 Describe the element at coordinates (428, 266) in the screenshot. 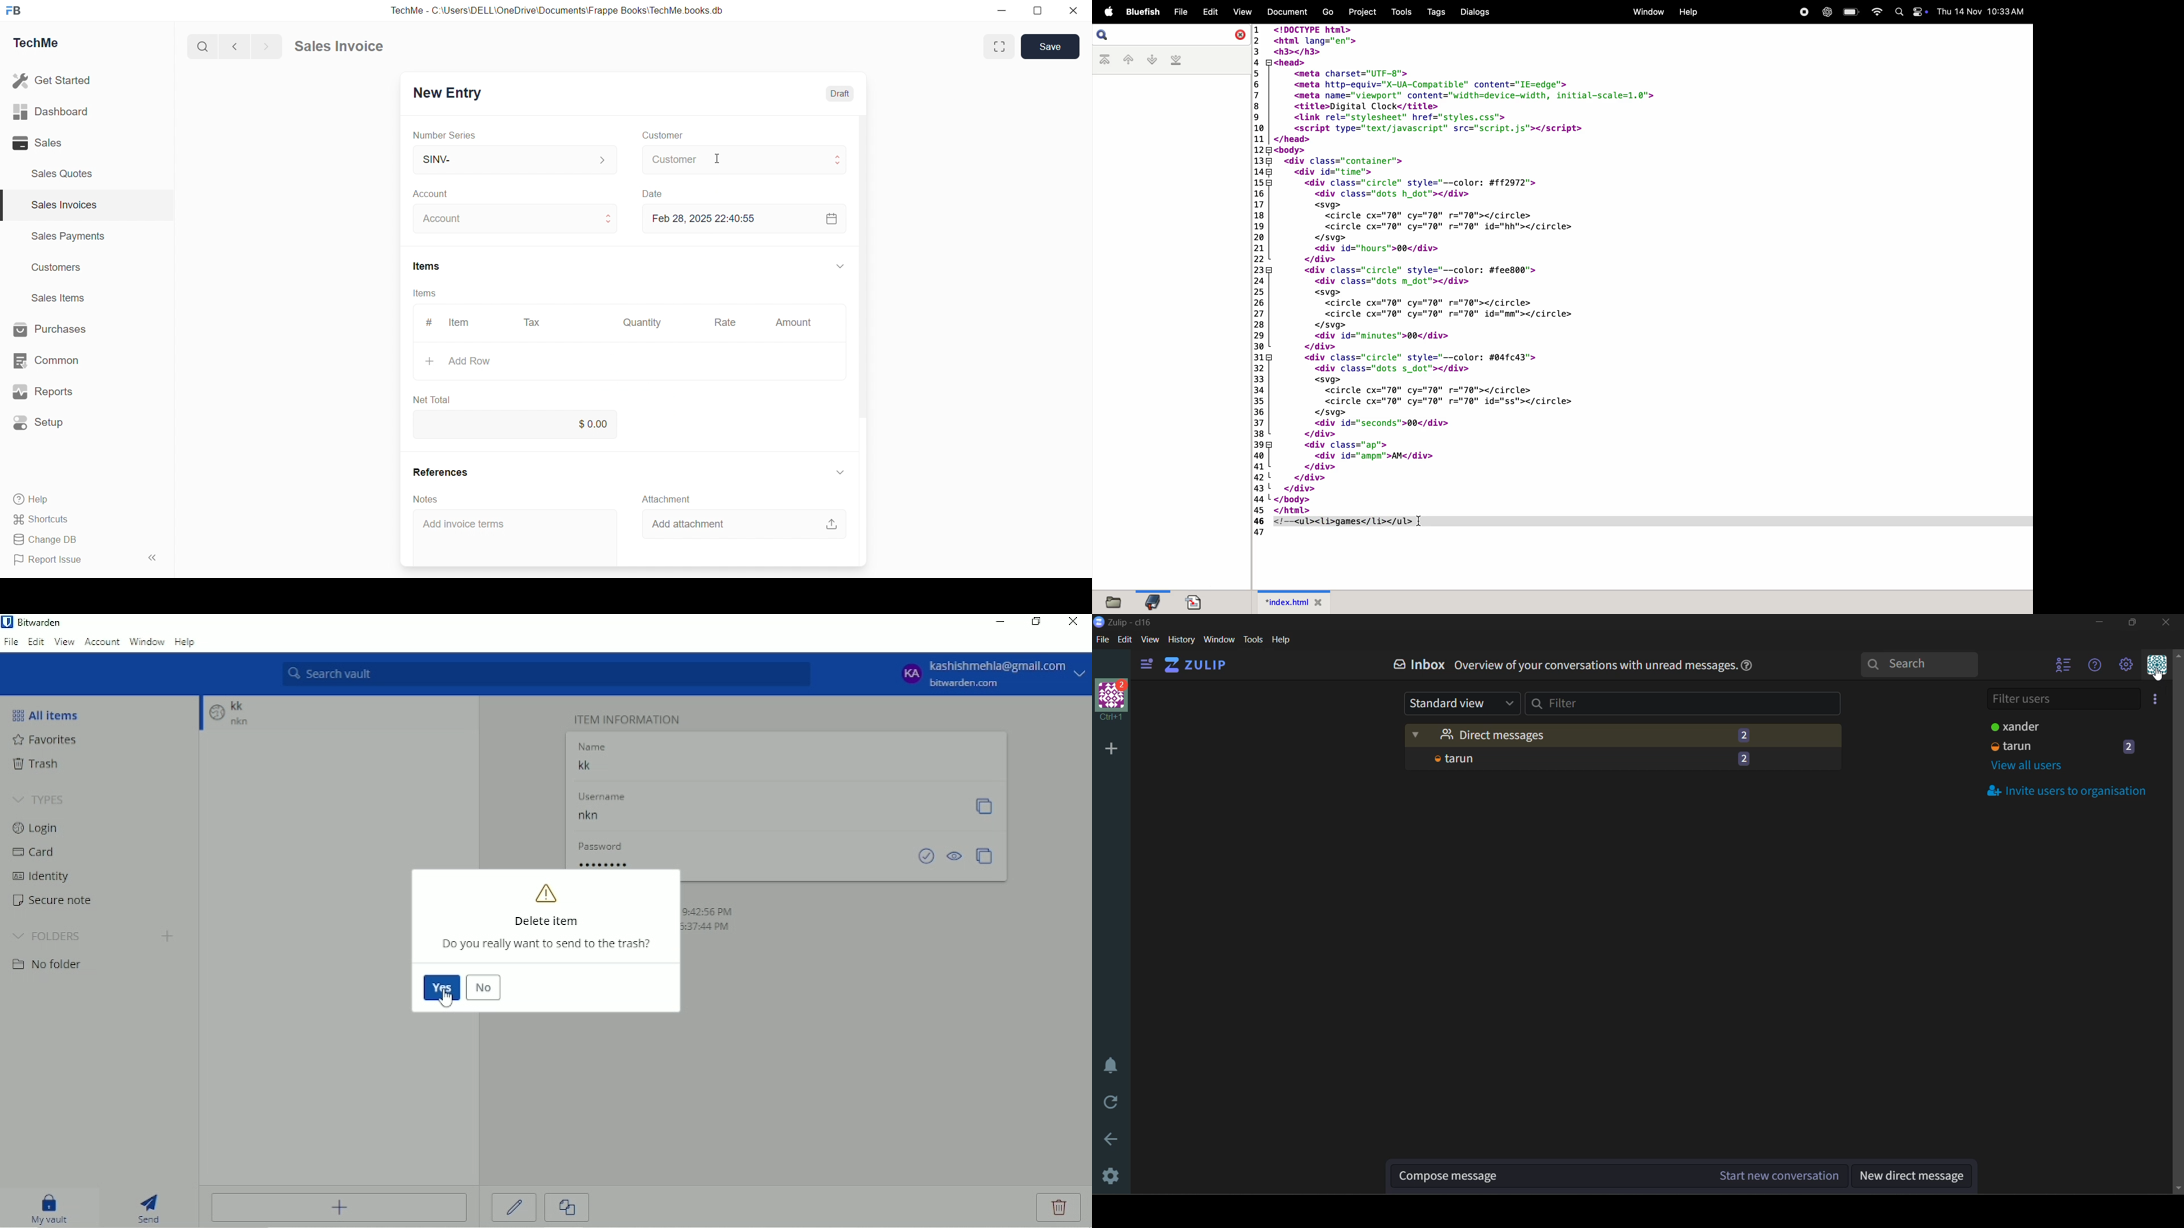

I see `Items` at that location.